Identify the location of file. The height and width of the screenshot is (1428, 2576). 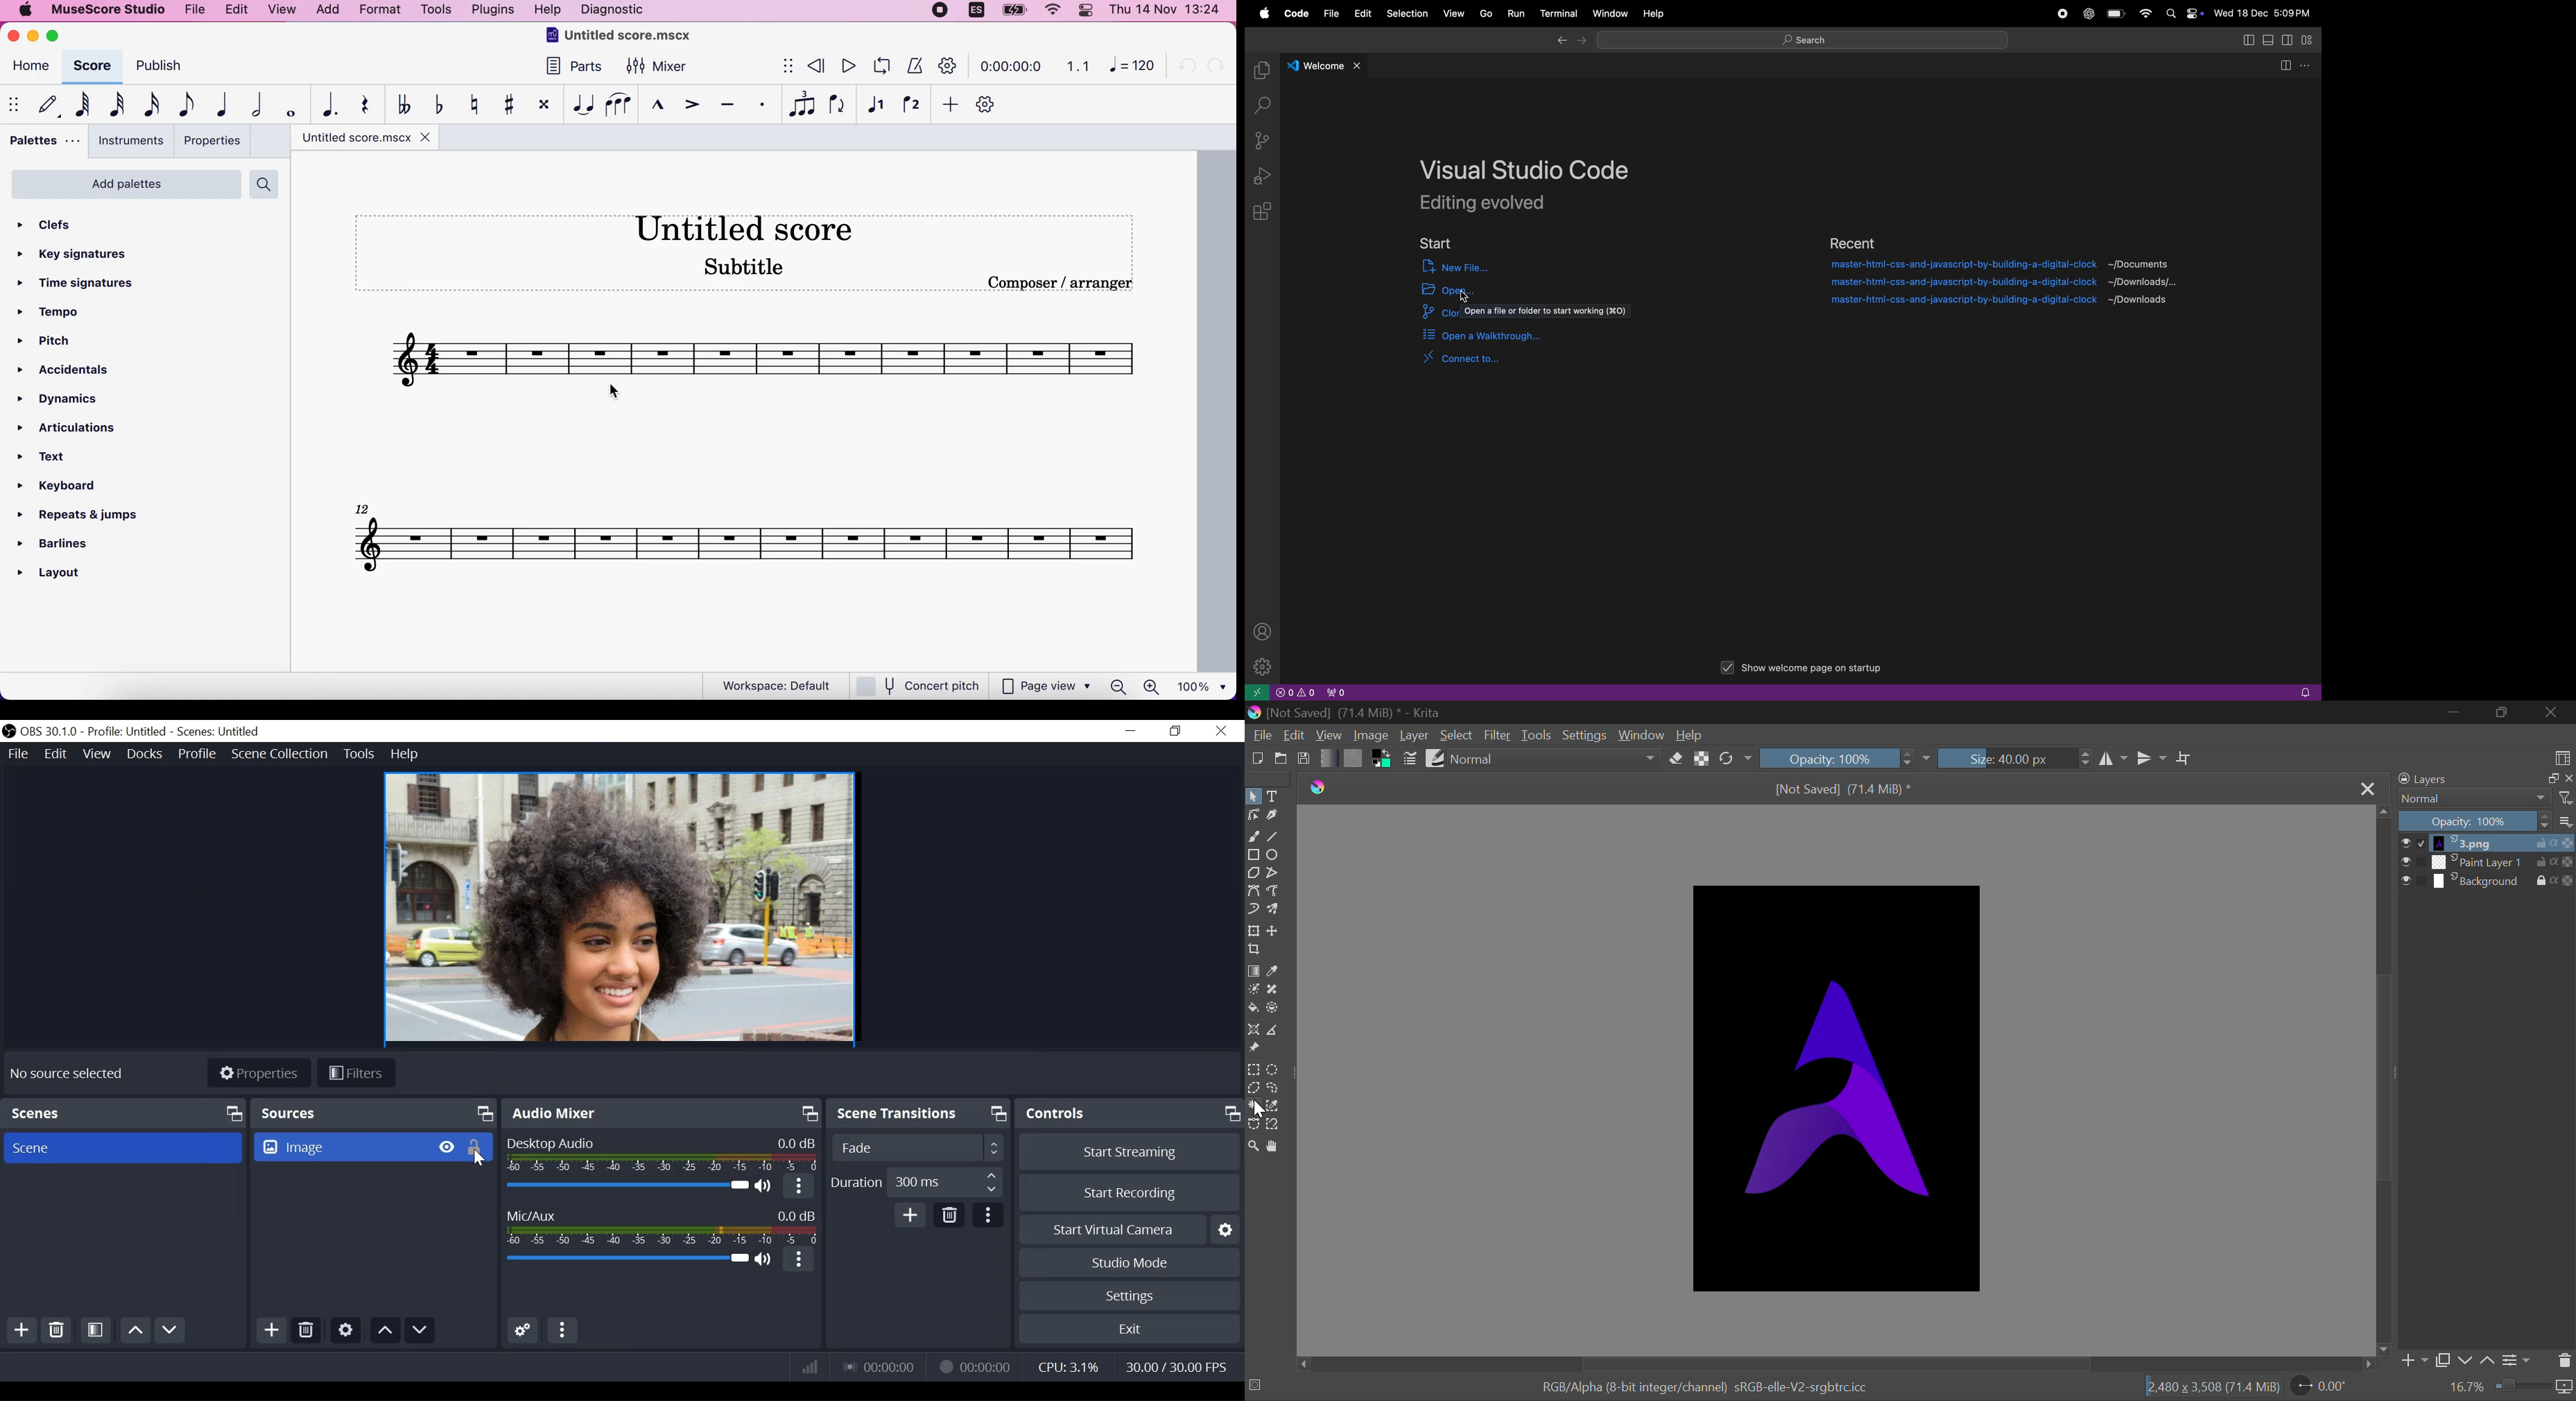
(1329, 13).